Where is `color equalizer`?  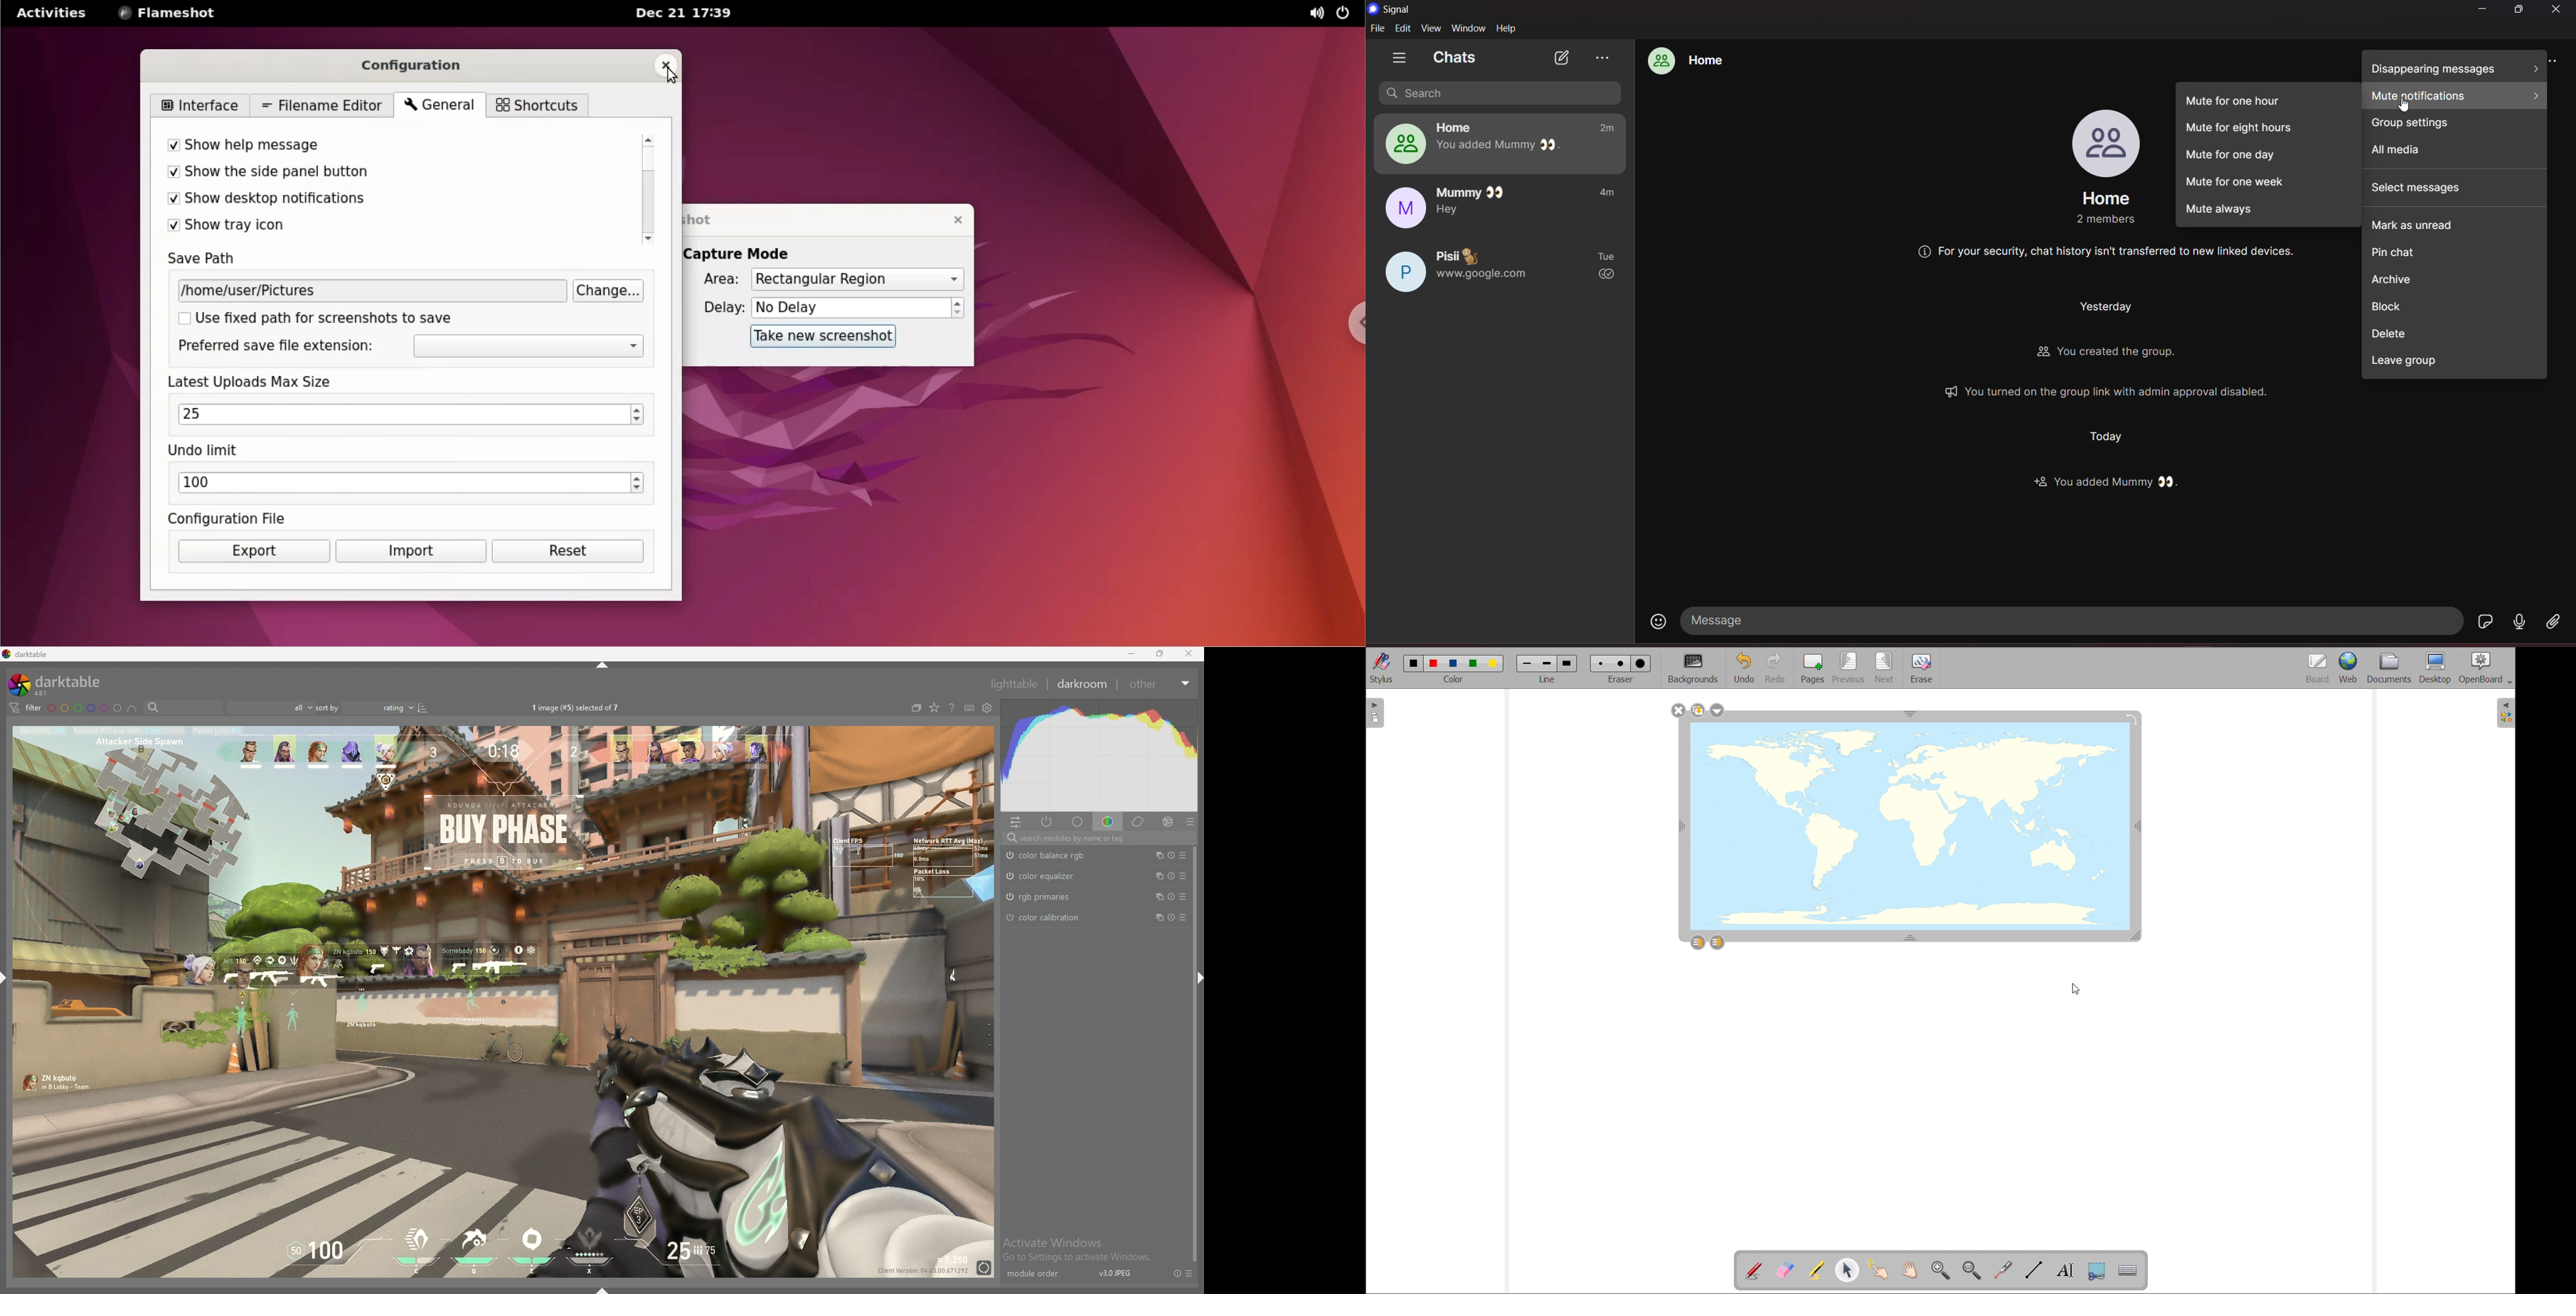
color equalizer is located at coordinates (1054, 876).